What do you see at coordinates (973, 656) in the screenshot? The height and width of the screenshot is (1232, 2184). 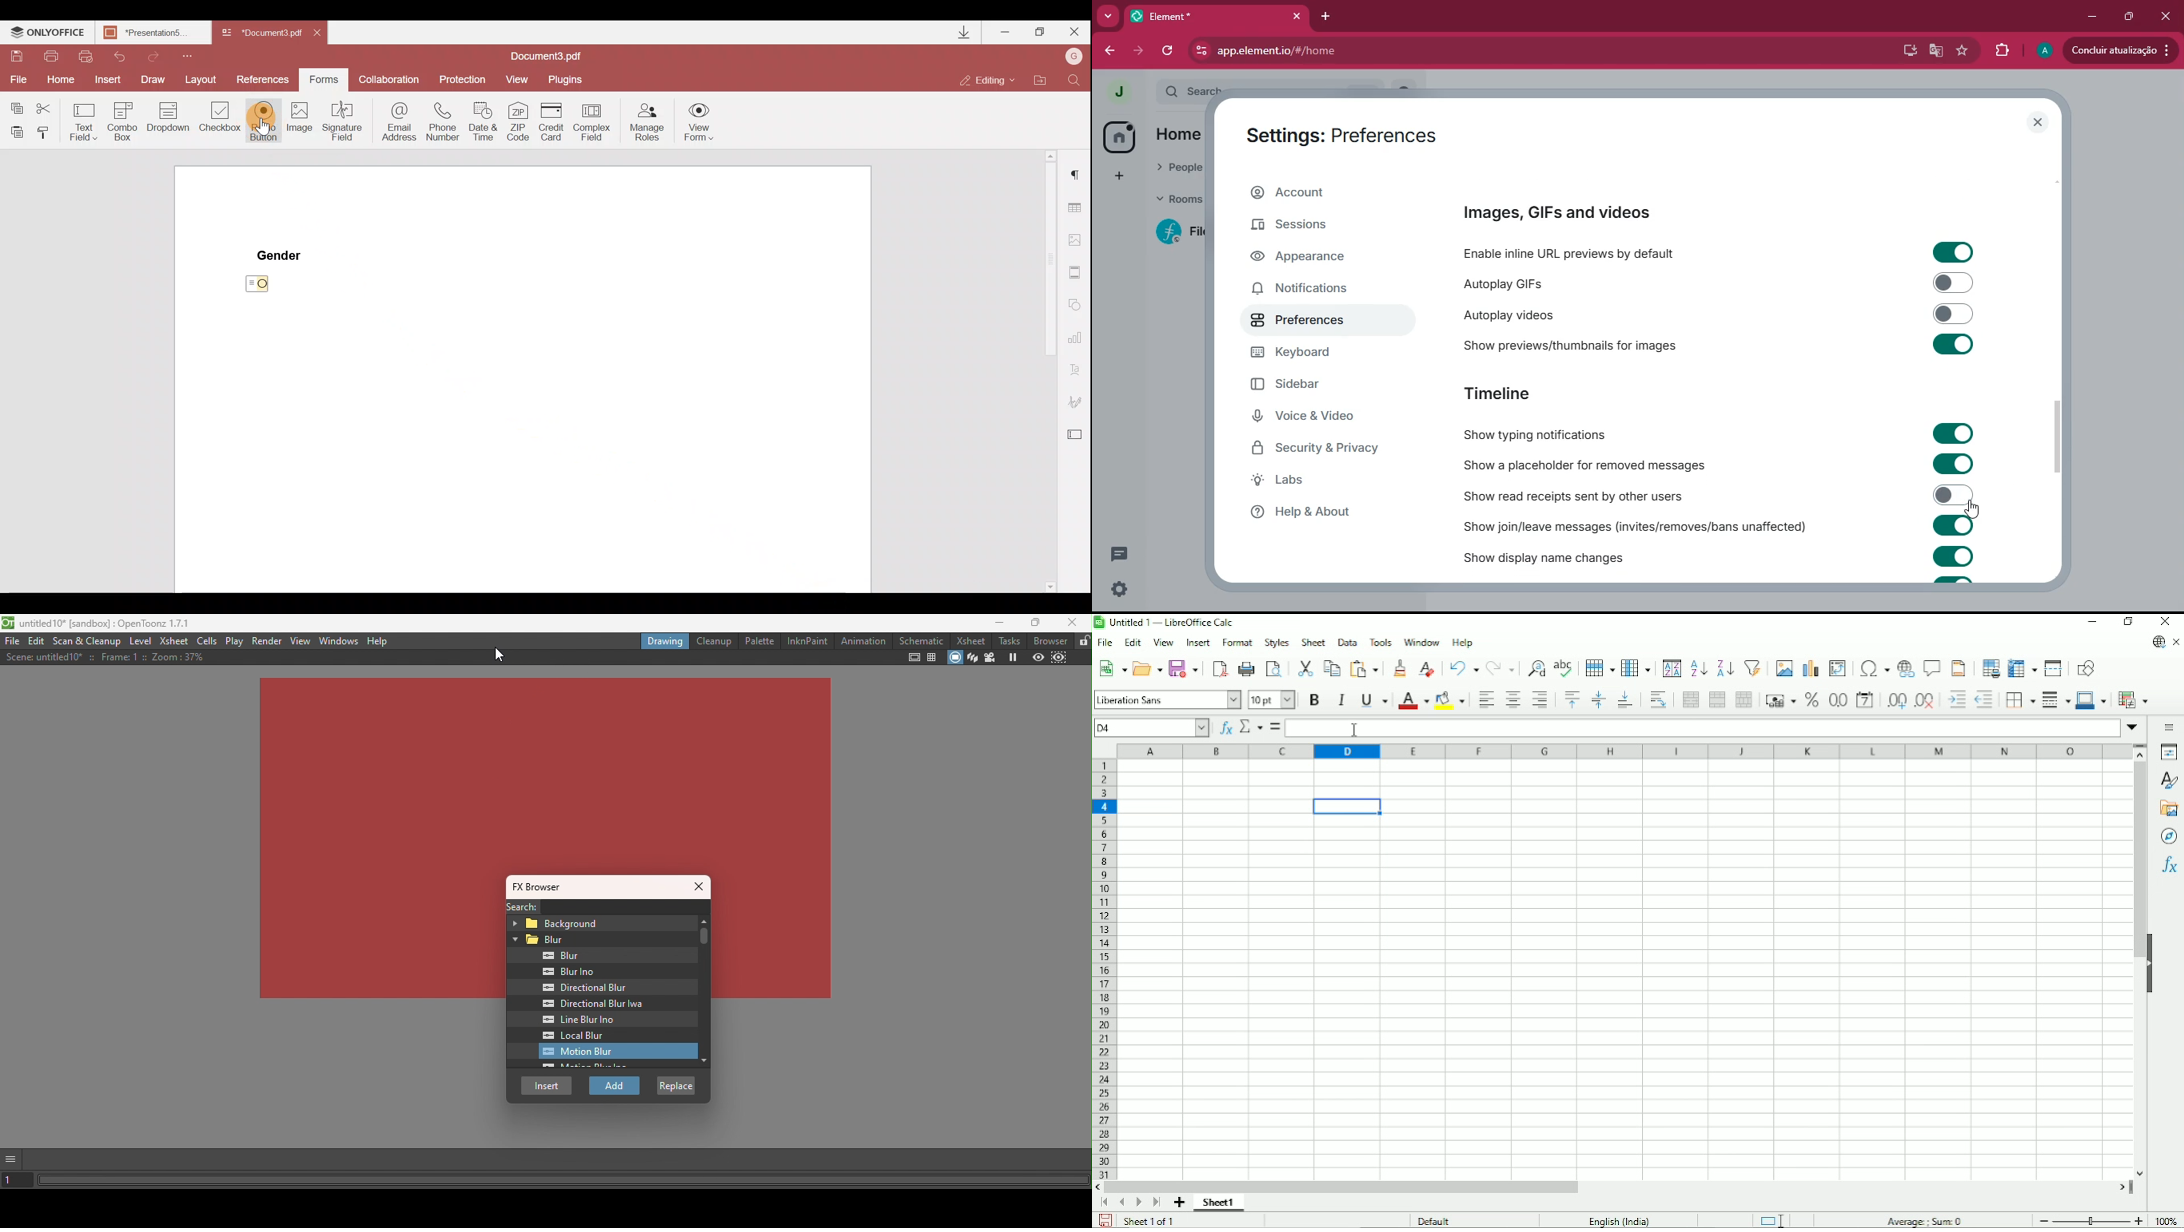 I see `3D view` at bounding box center [973, 656].